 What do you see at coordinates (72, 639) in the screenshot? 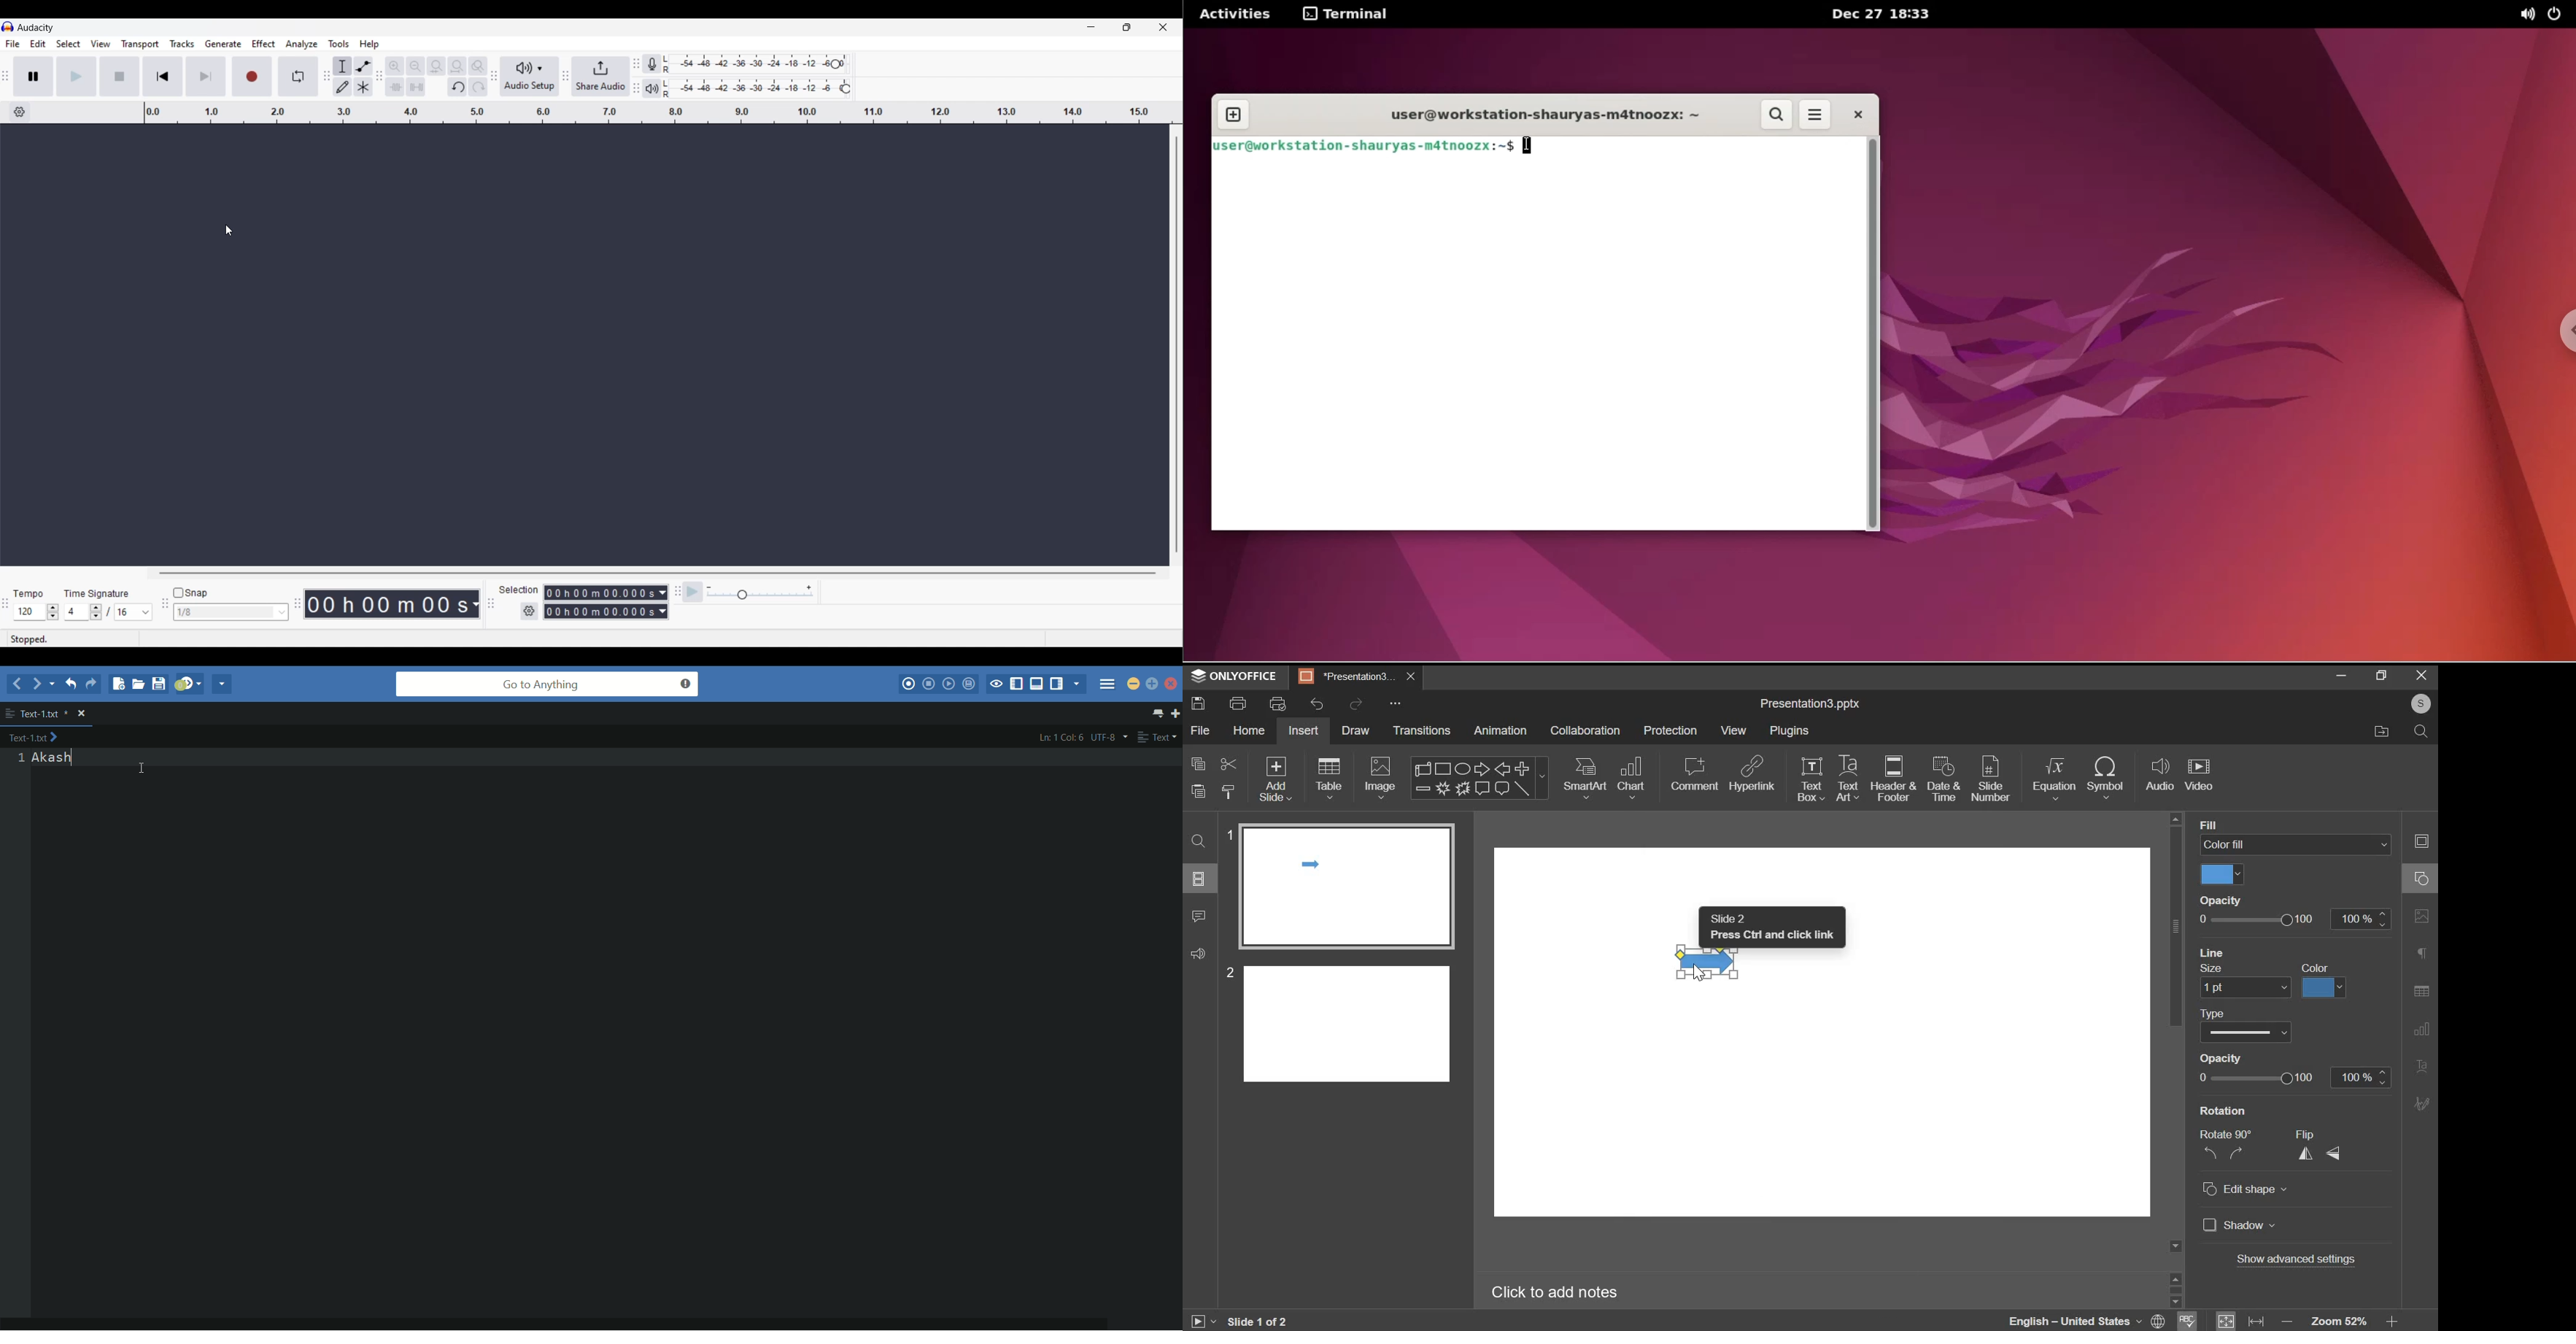
I see `Status of recording` at bounding box center [72, 639].